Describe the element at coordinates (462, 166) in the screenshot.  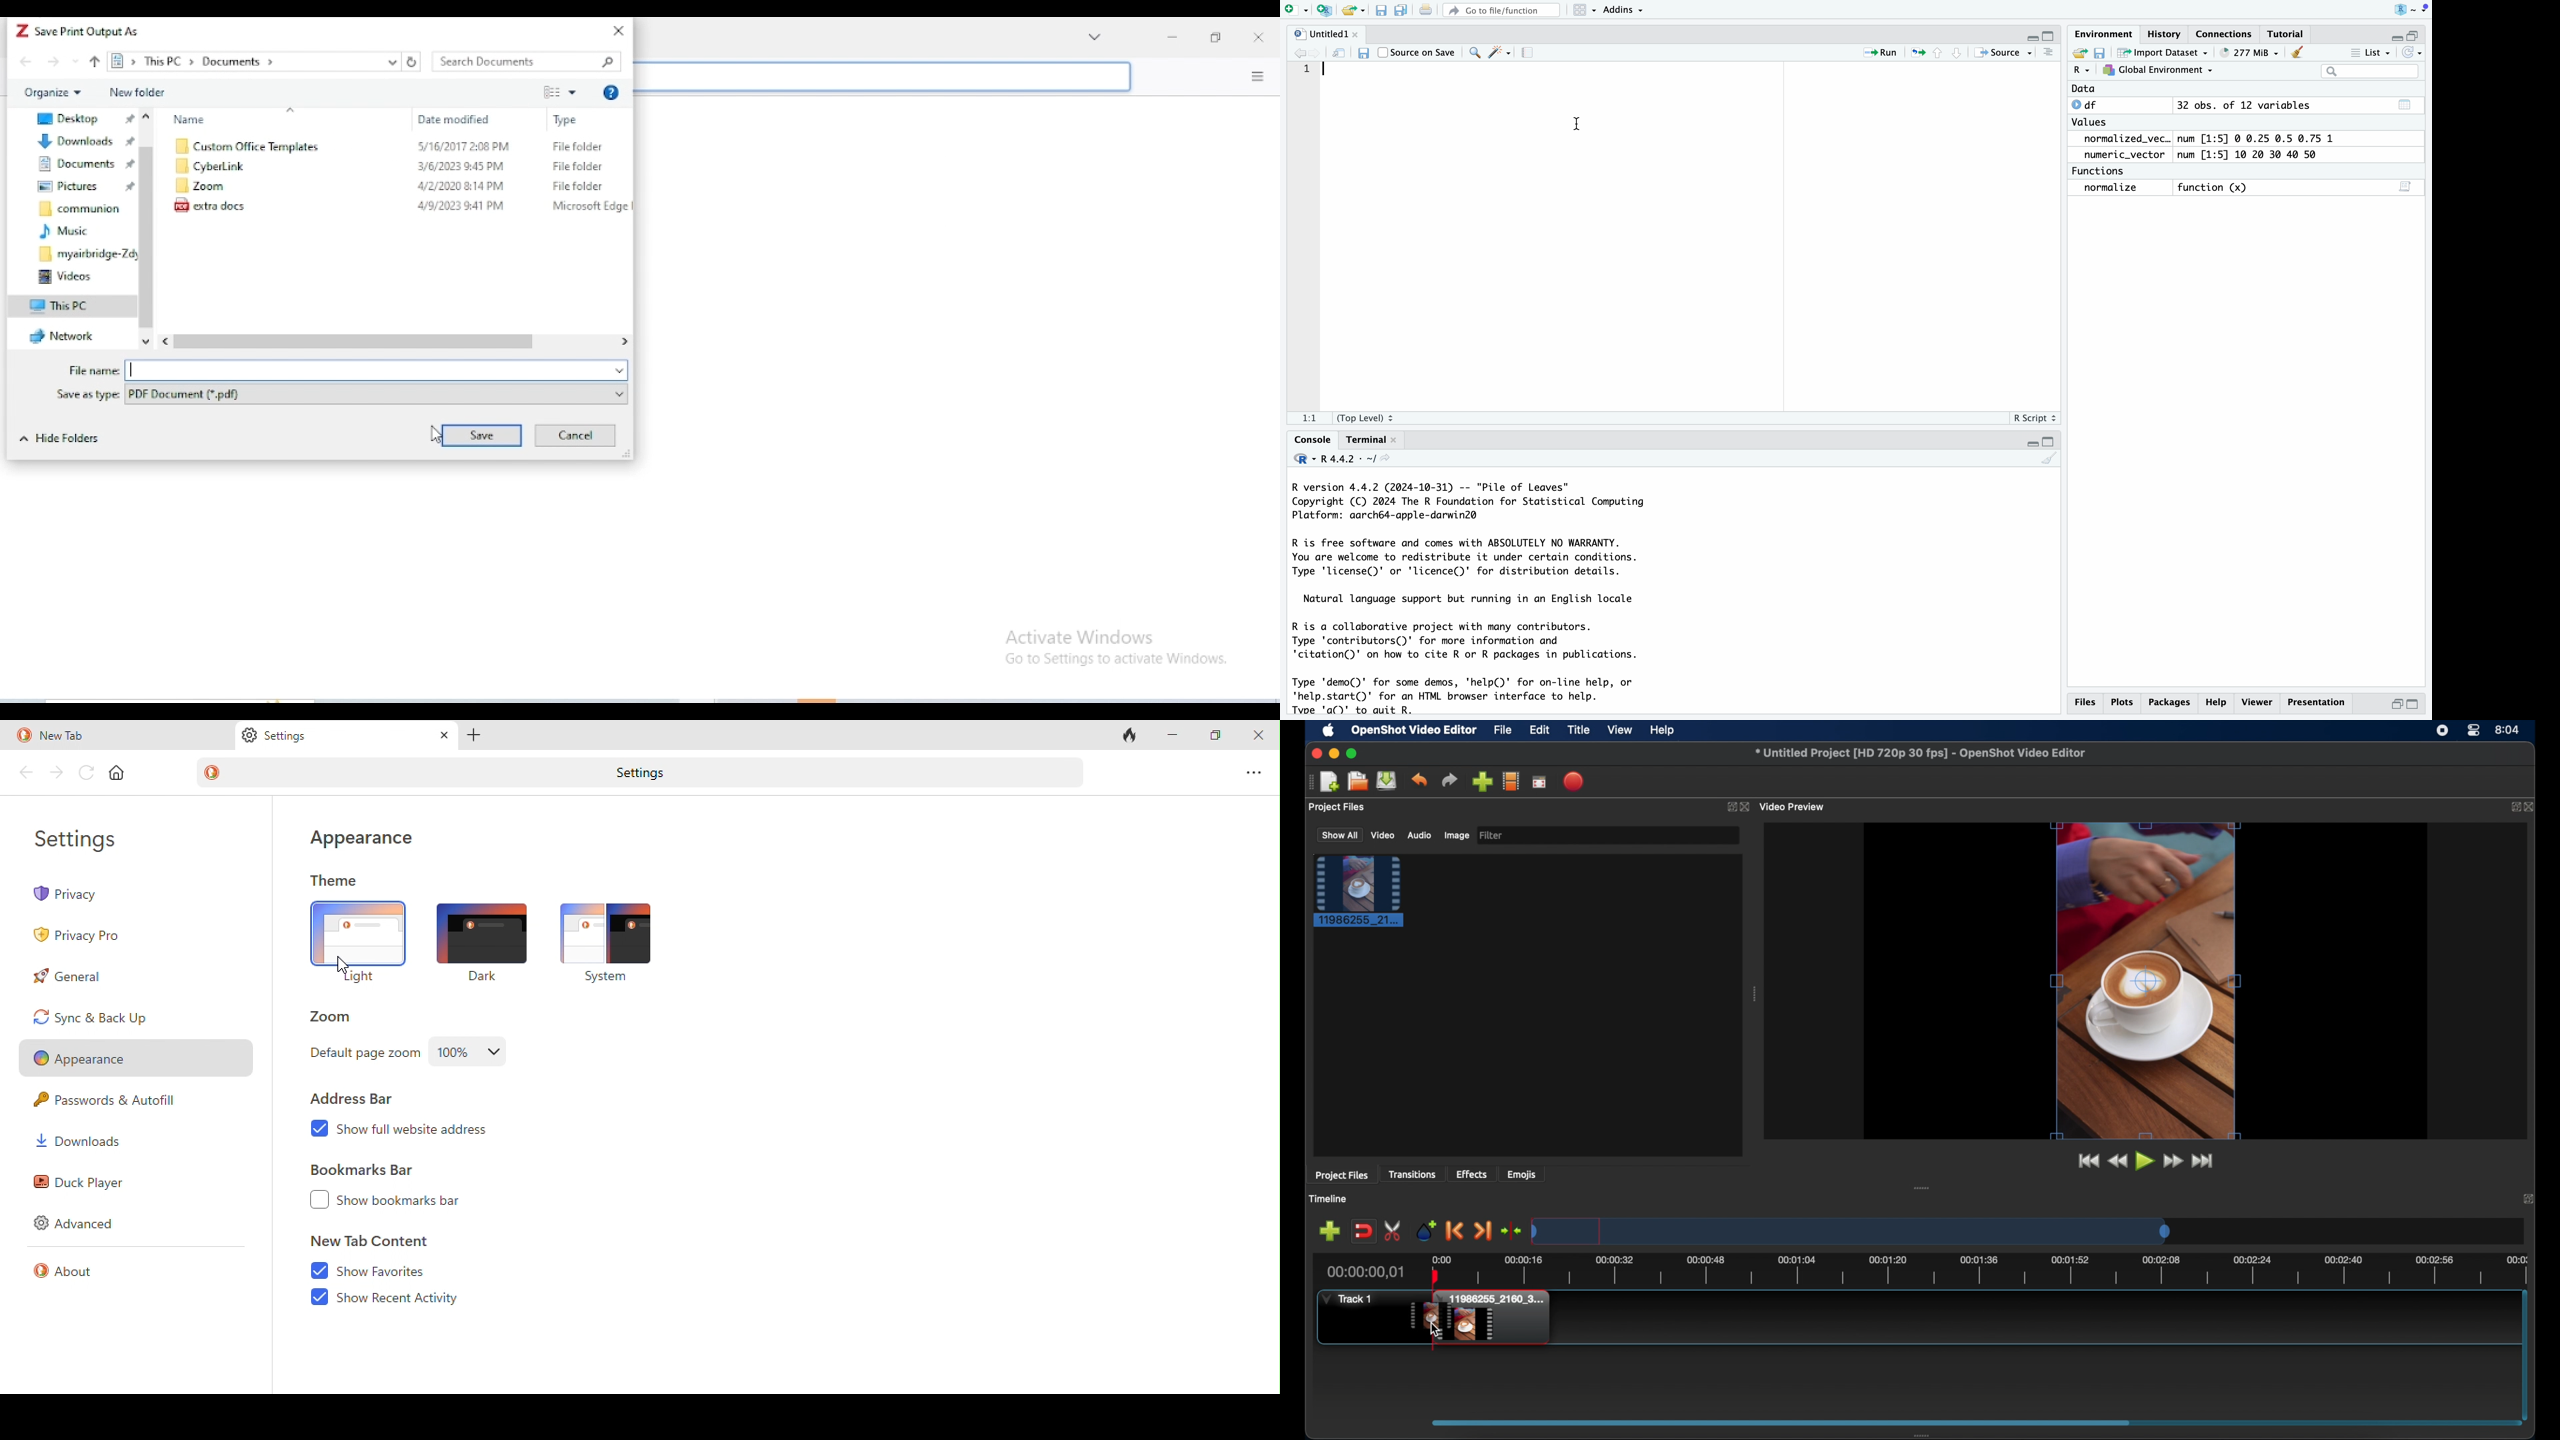
I see `3/6/2023 2:45PM` at that location.